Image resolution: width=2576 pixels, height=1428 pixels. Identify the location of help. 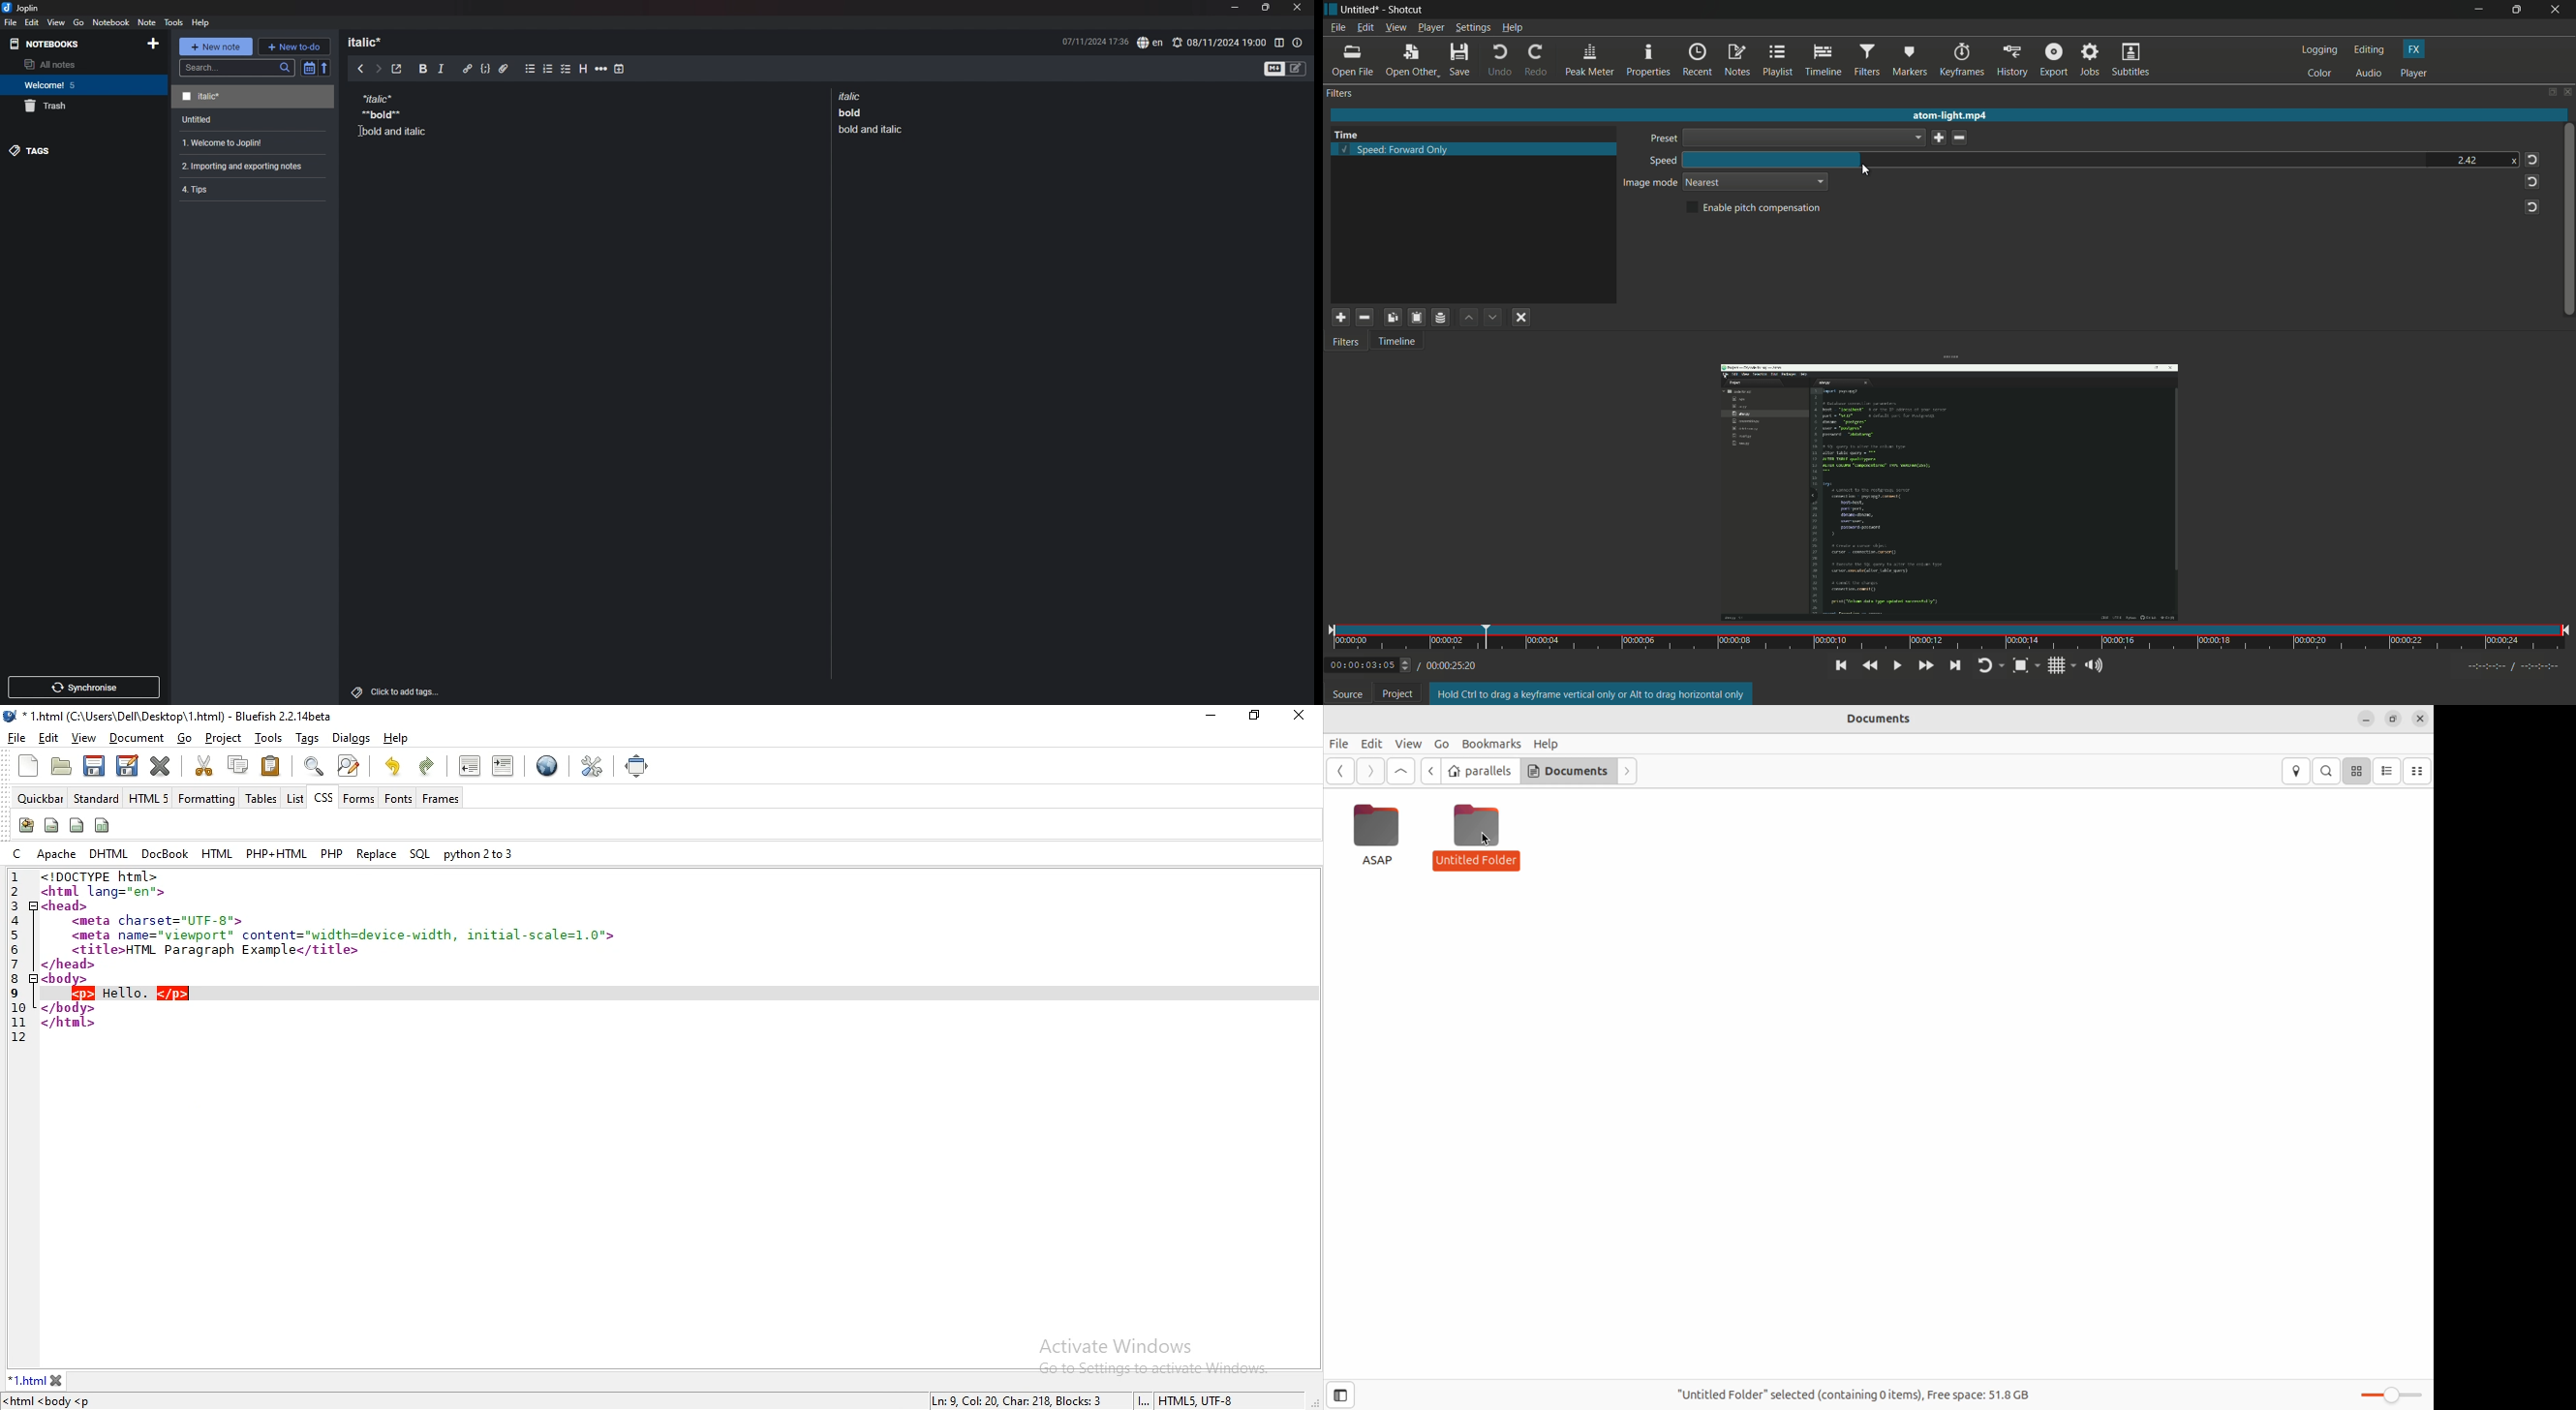
(395, 738).